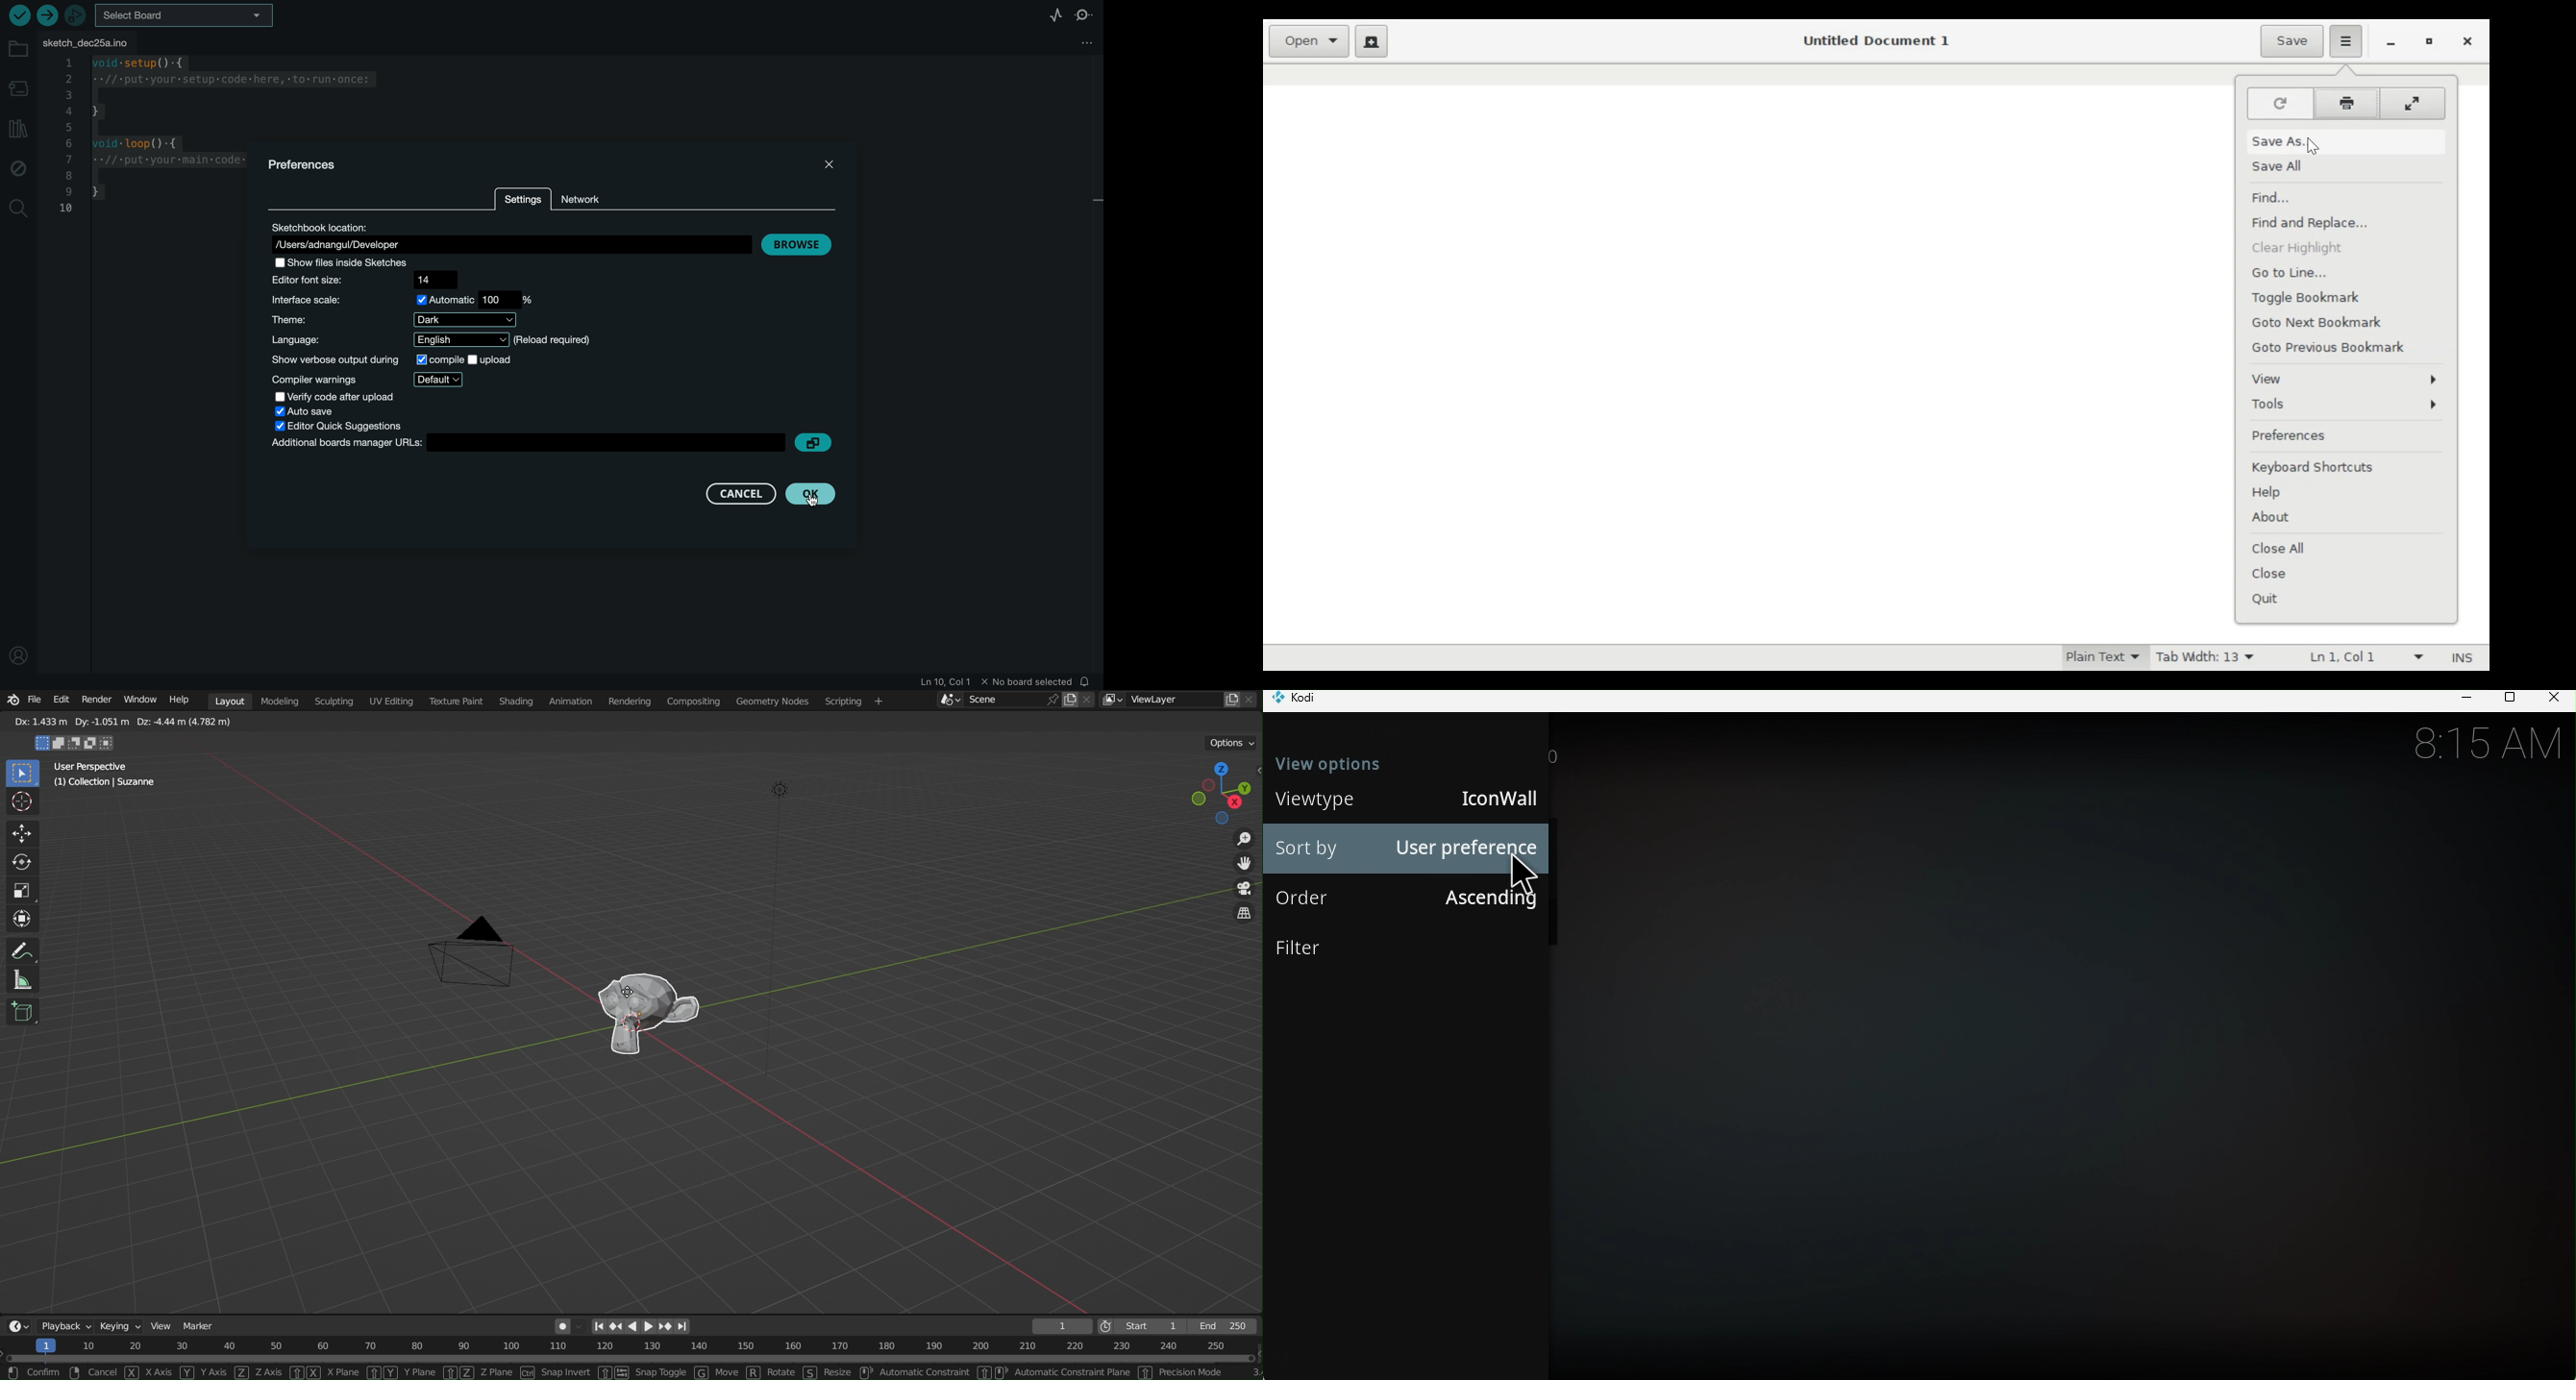 The height and width of the screenshot is (1400, 2576). I want to click on View options, so click(1351, 760).